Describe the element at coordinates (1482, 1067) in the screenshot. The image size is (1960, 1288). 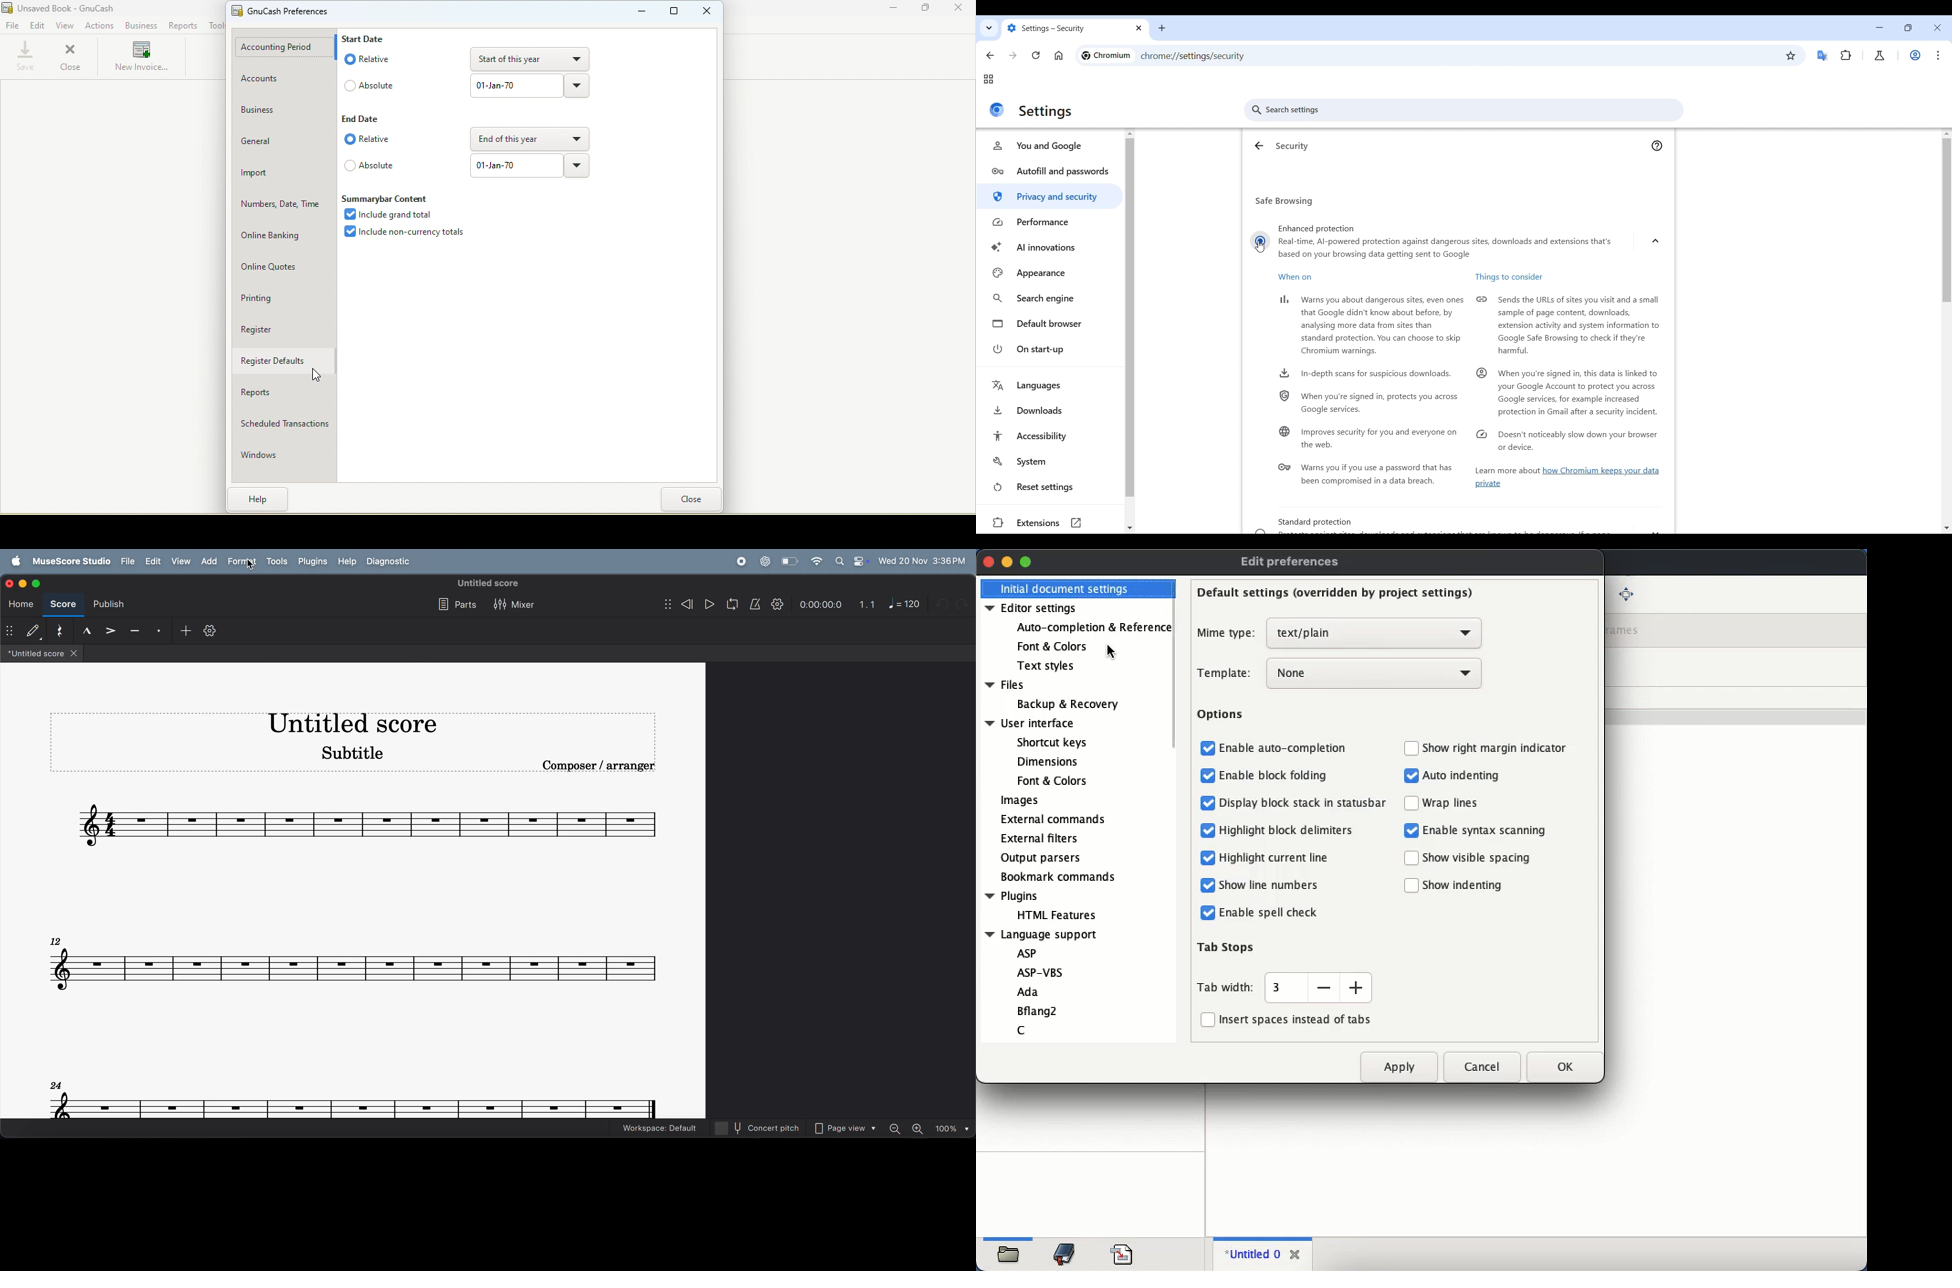
I see `cancel` at that location.